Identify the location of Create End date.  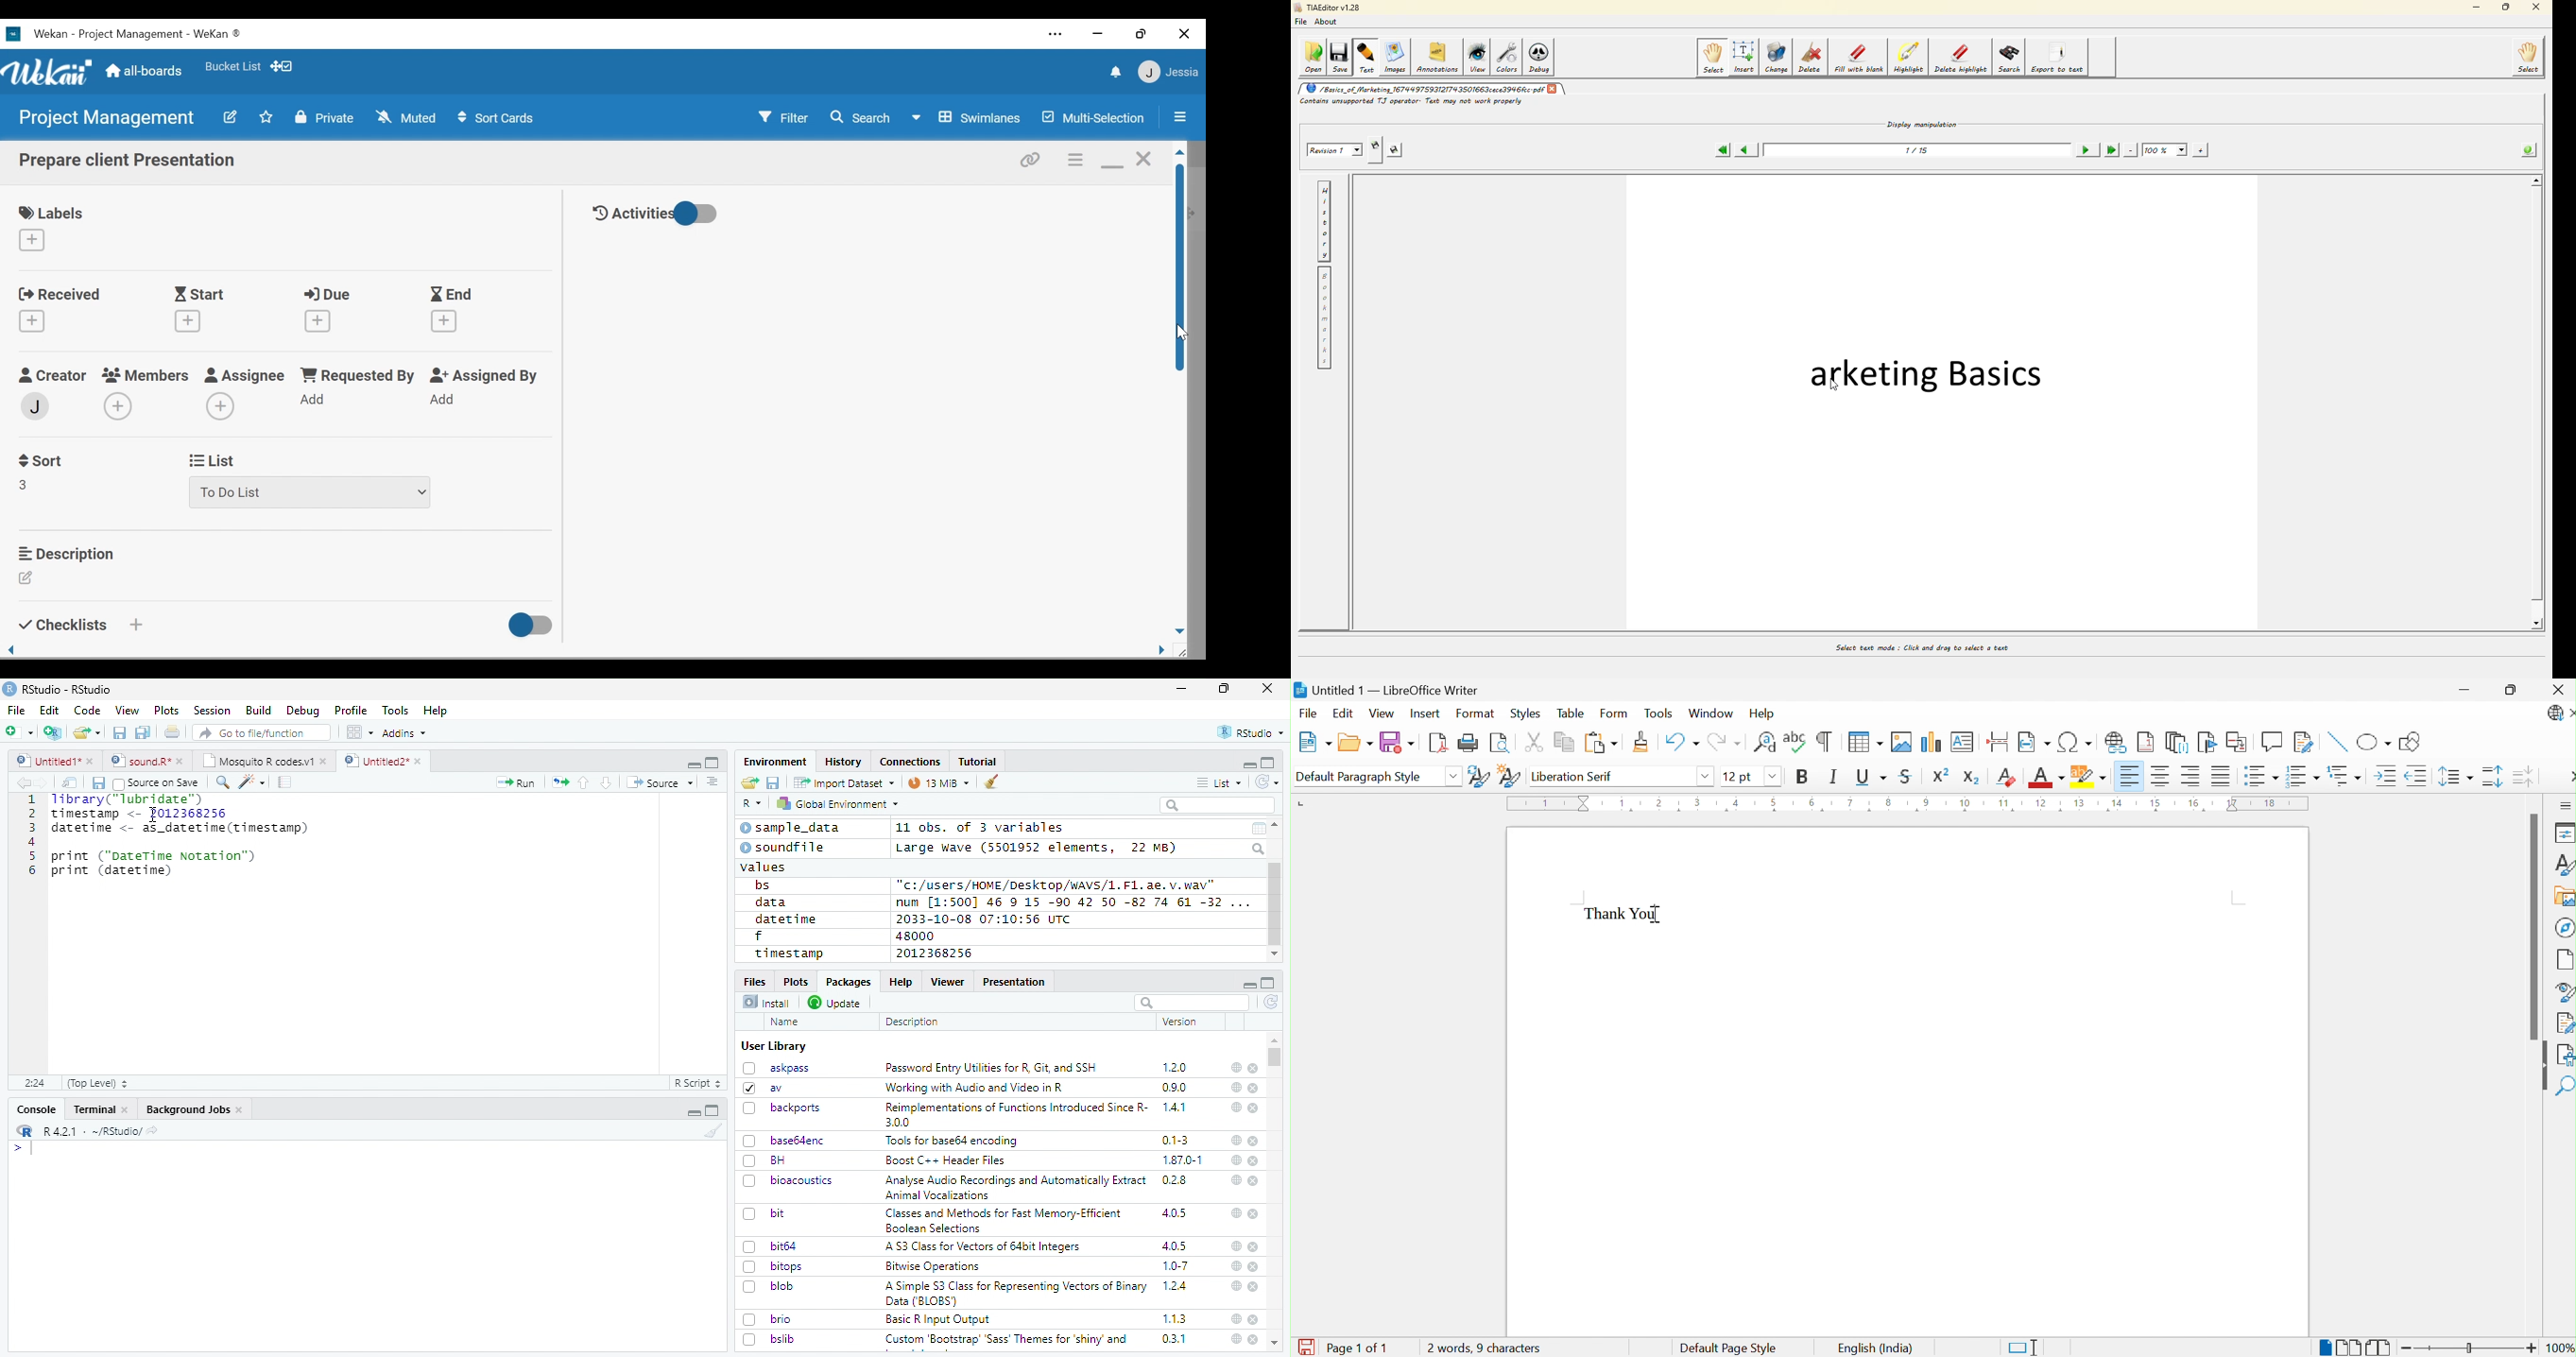
(445, 320).